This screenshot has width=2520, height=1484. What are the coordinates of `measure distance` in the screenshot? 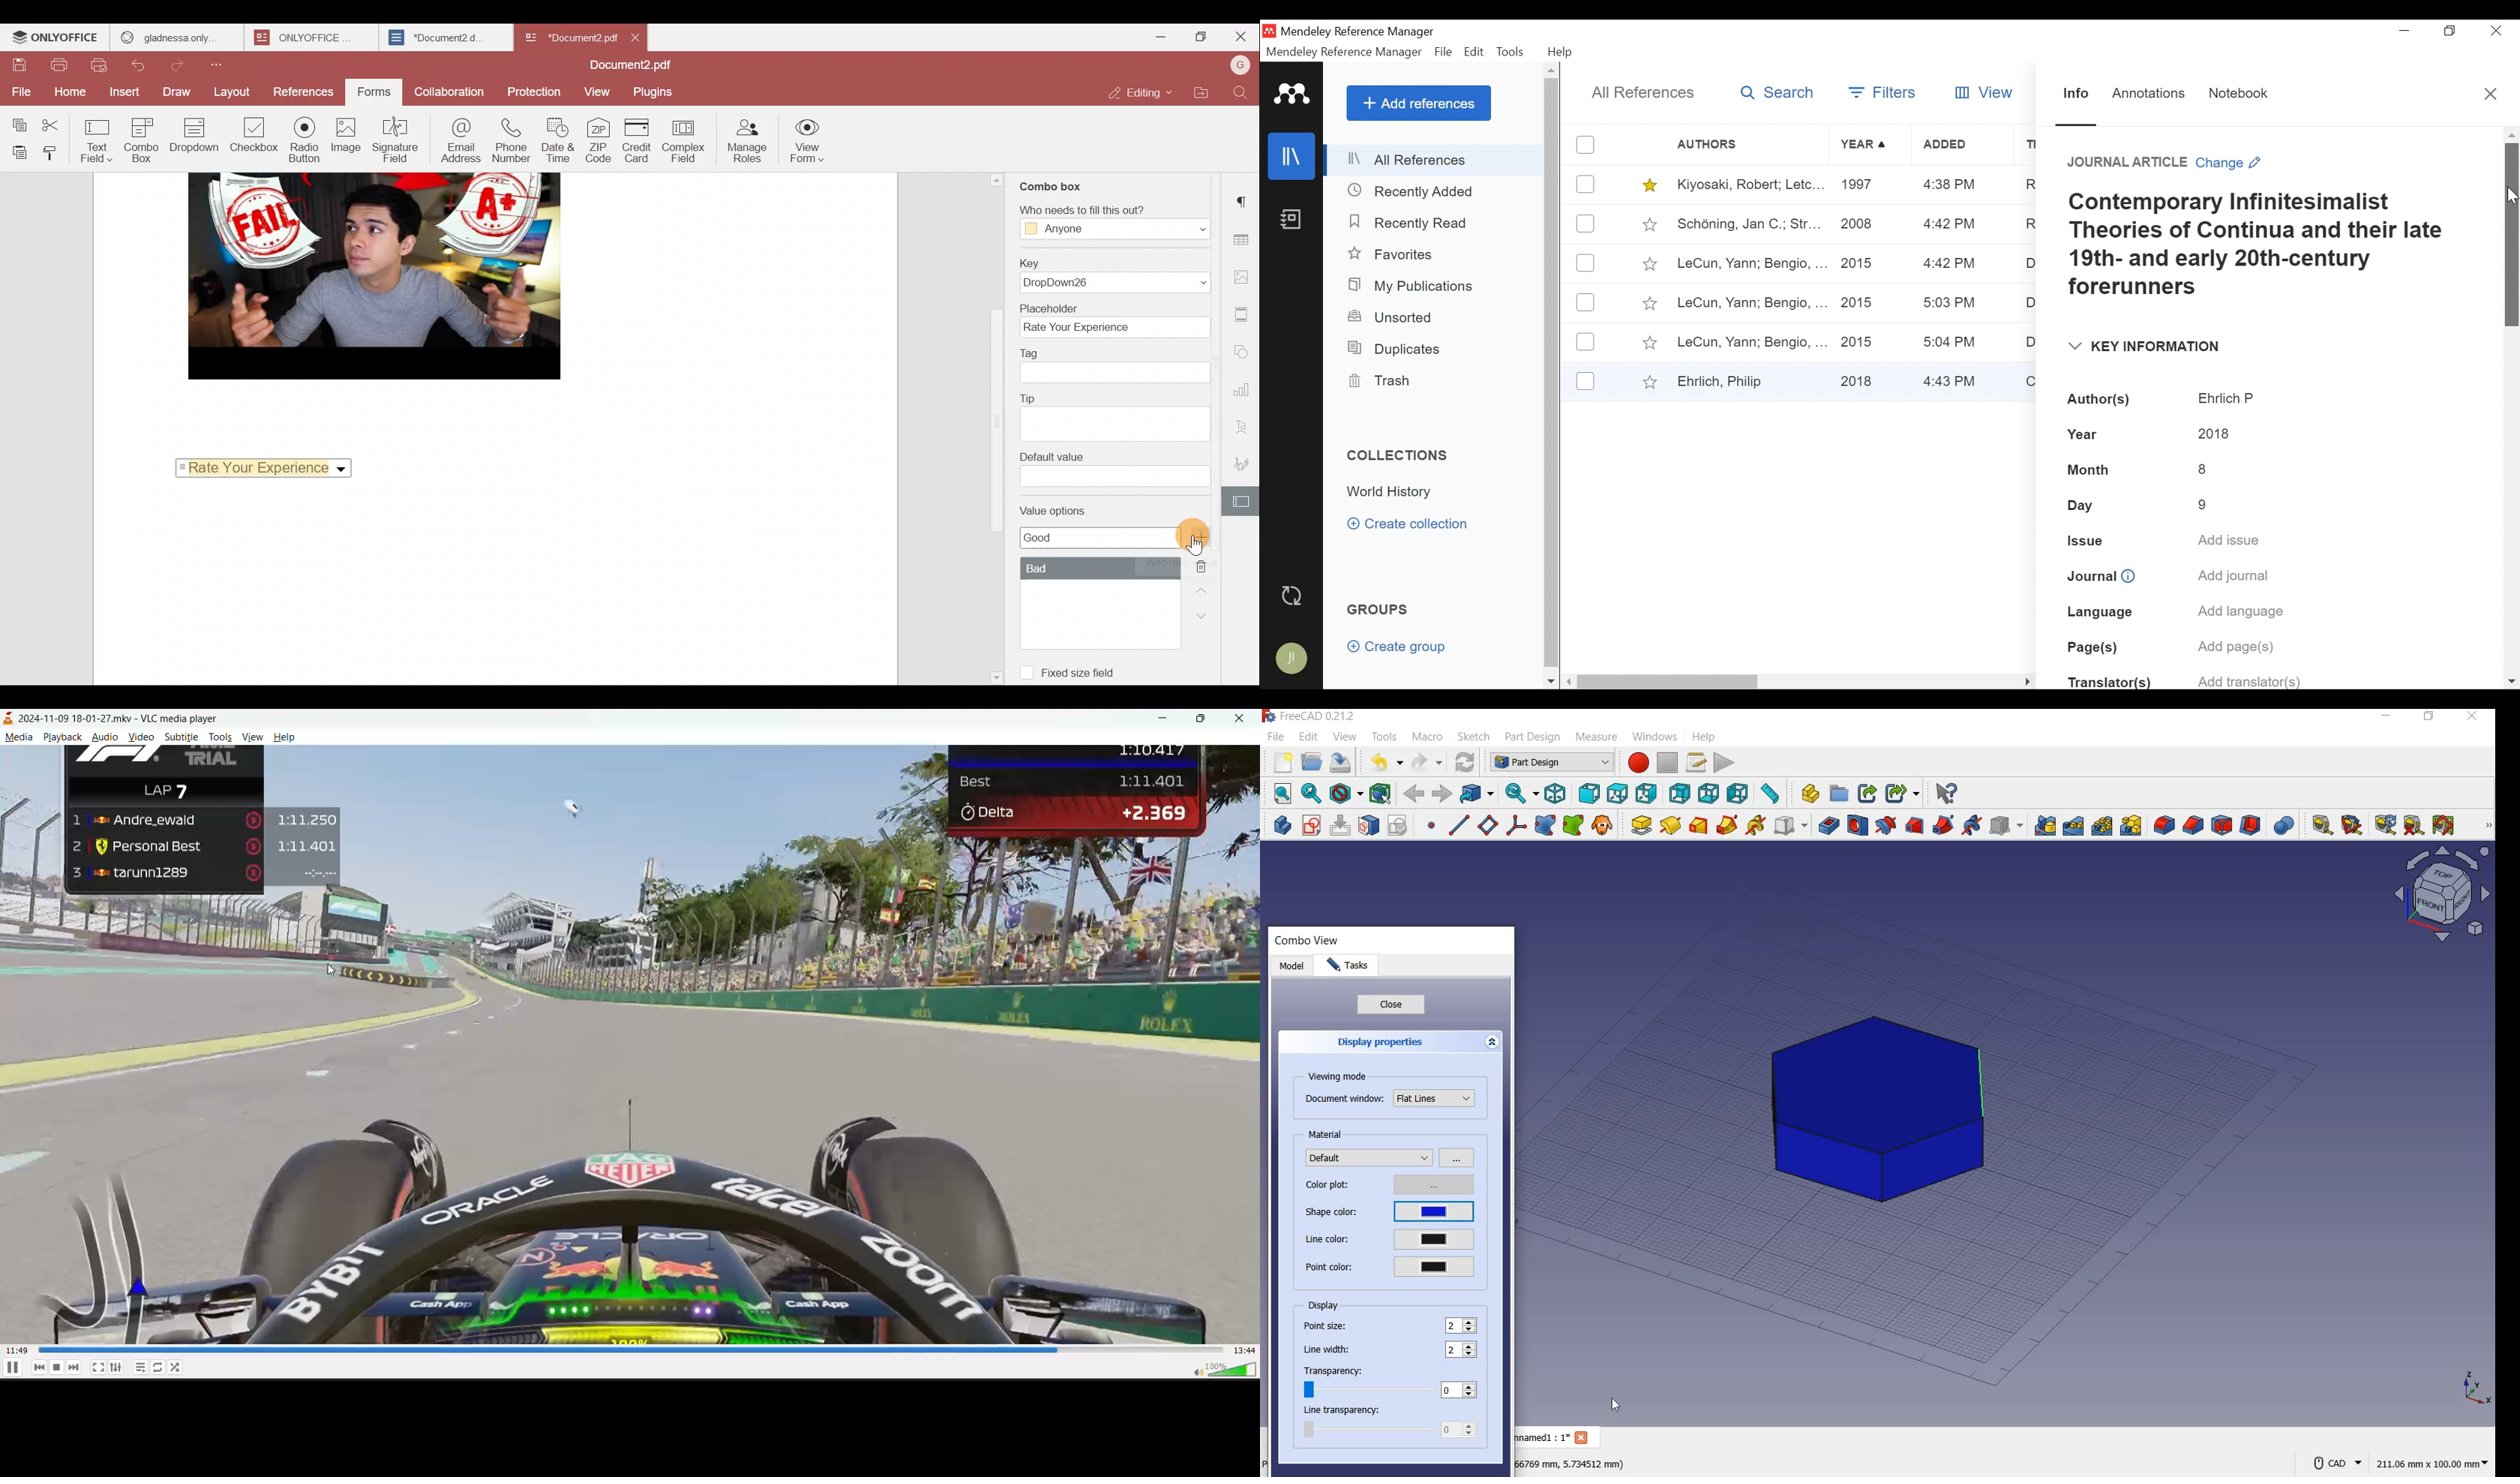 It's located at (1773, 794).